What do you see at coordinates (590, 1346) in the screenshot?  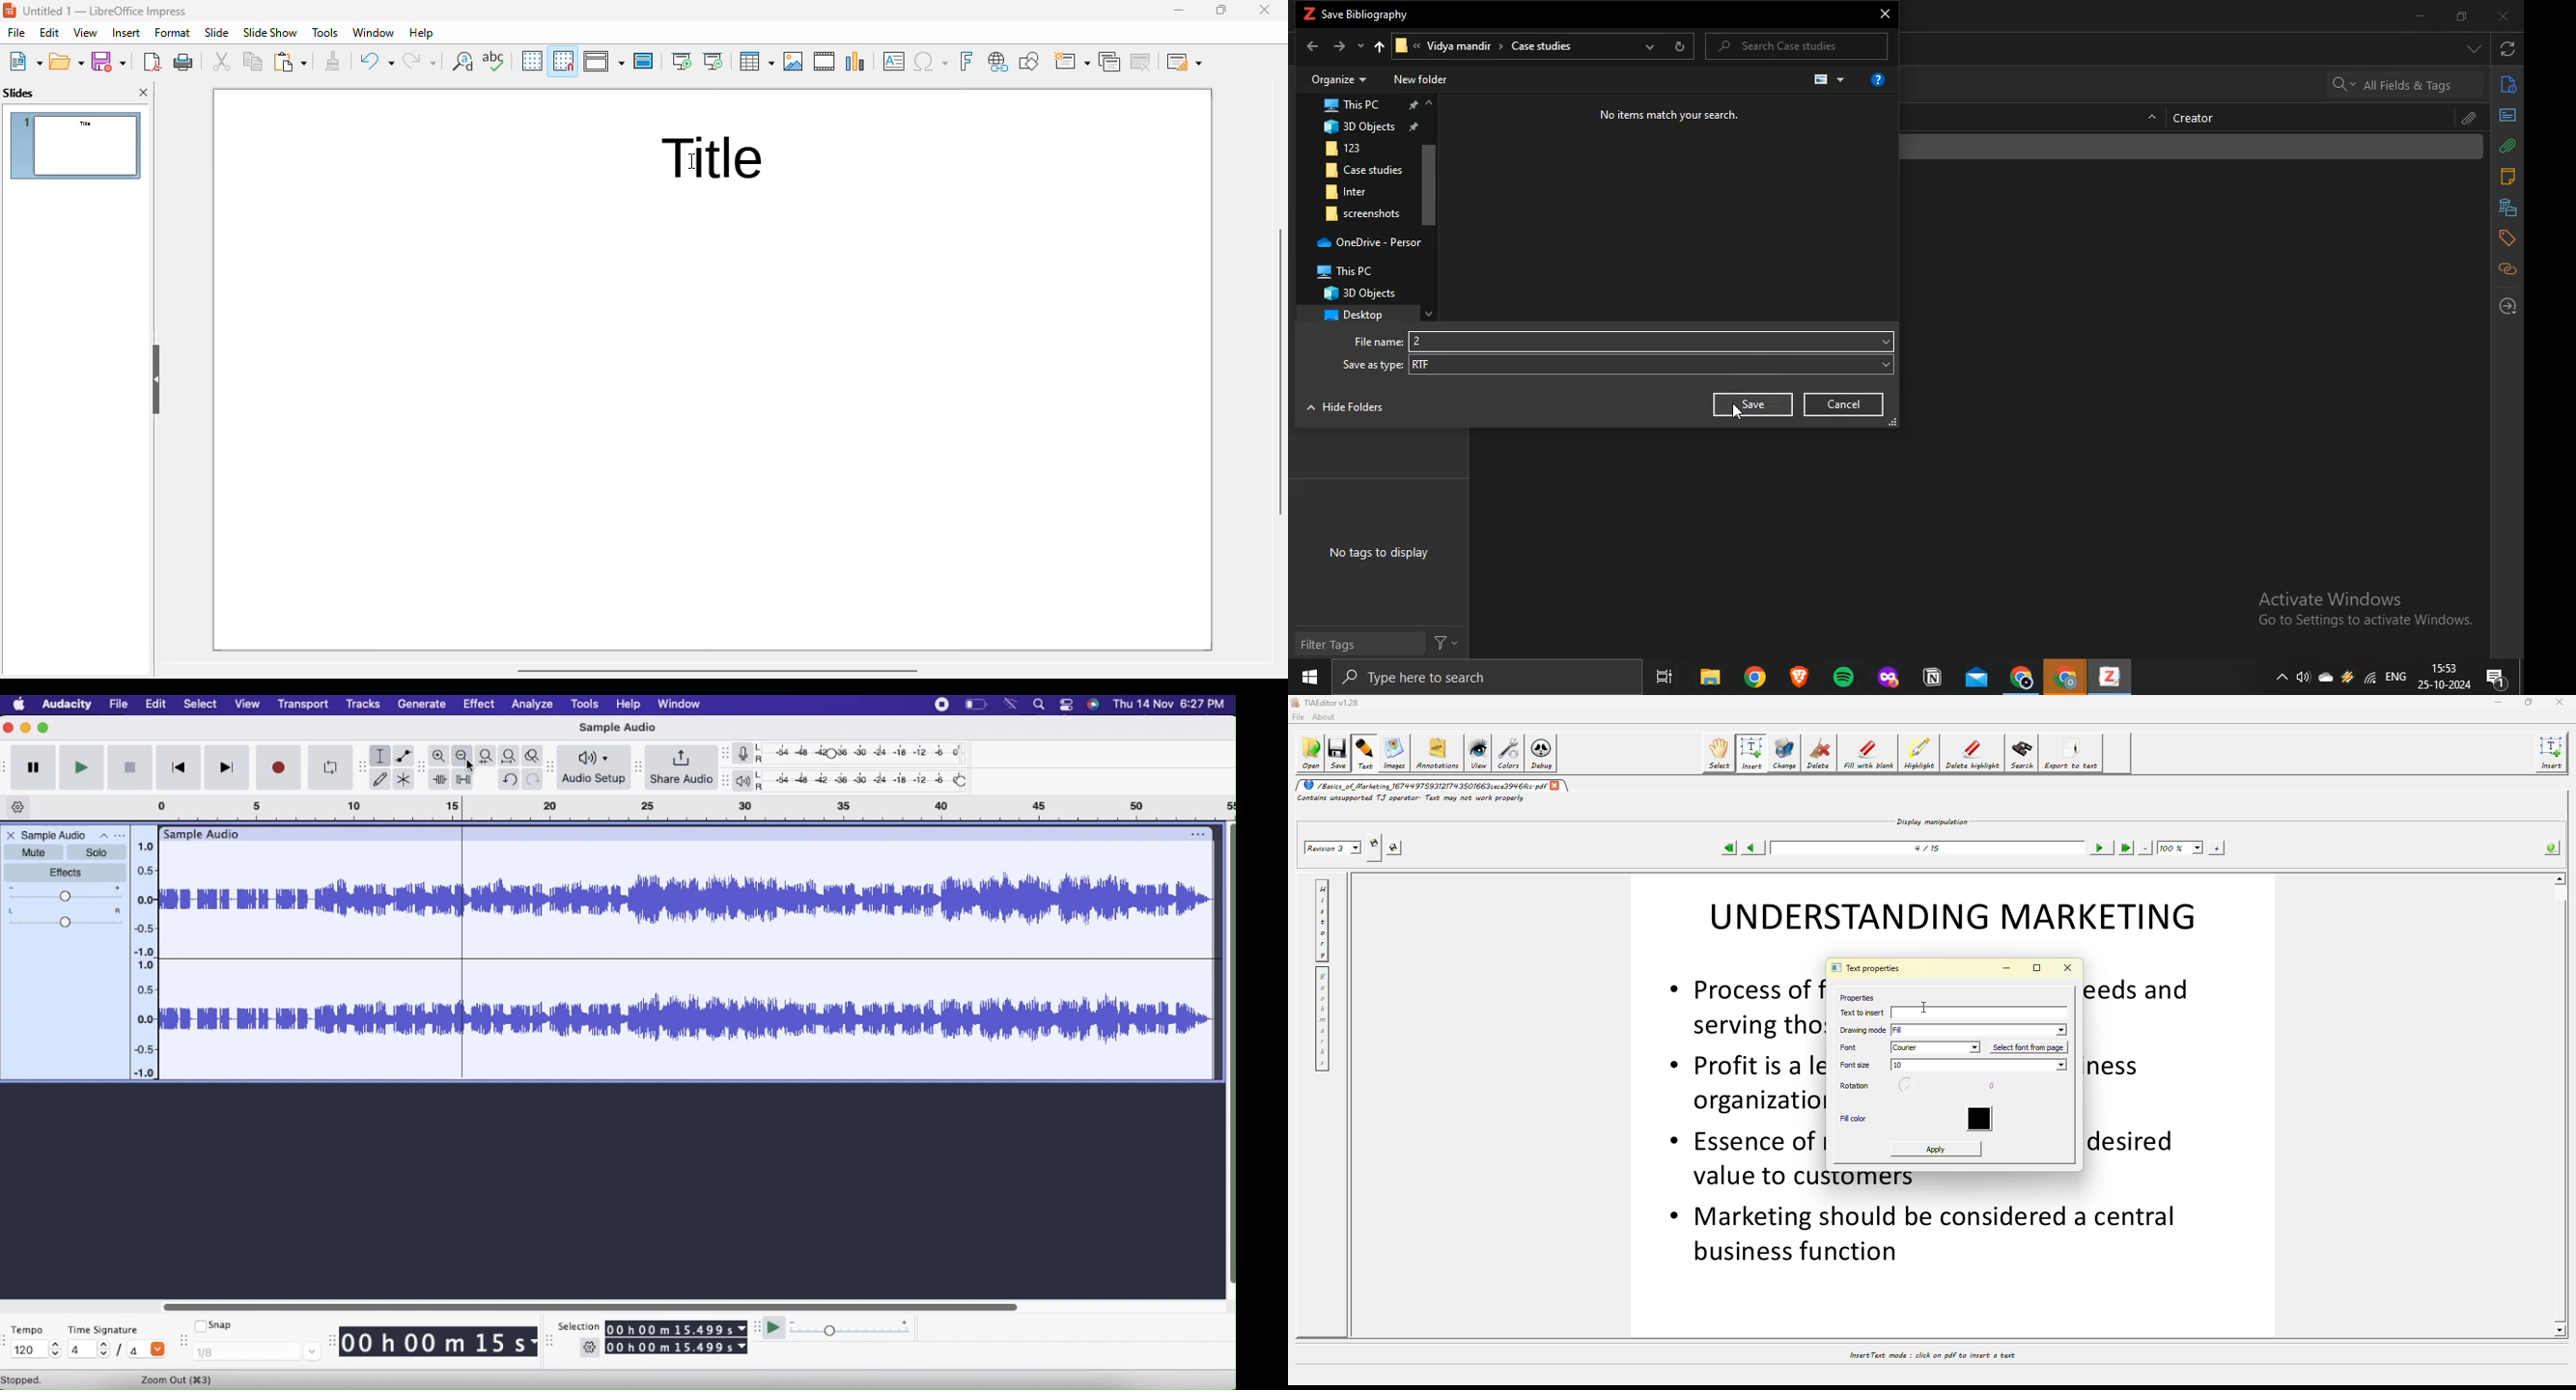 I see `Settings` at bounding box center [590, 1346].